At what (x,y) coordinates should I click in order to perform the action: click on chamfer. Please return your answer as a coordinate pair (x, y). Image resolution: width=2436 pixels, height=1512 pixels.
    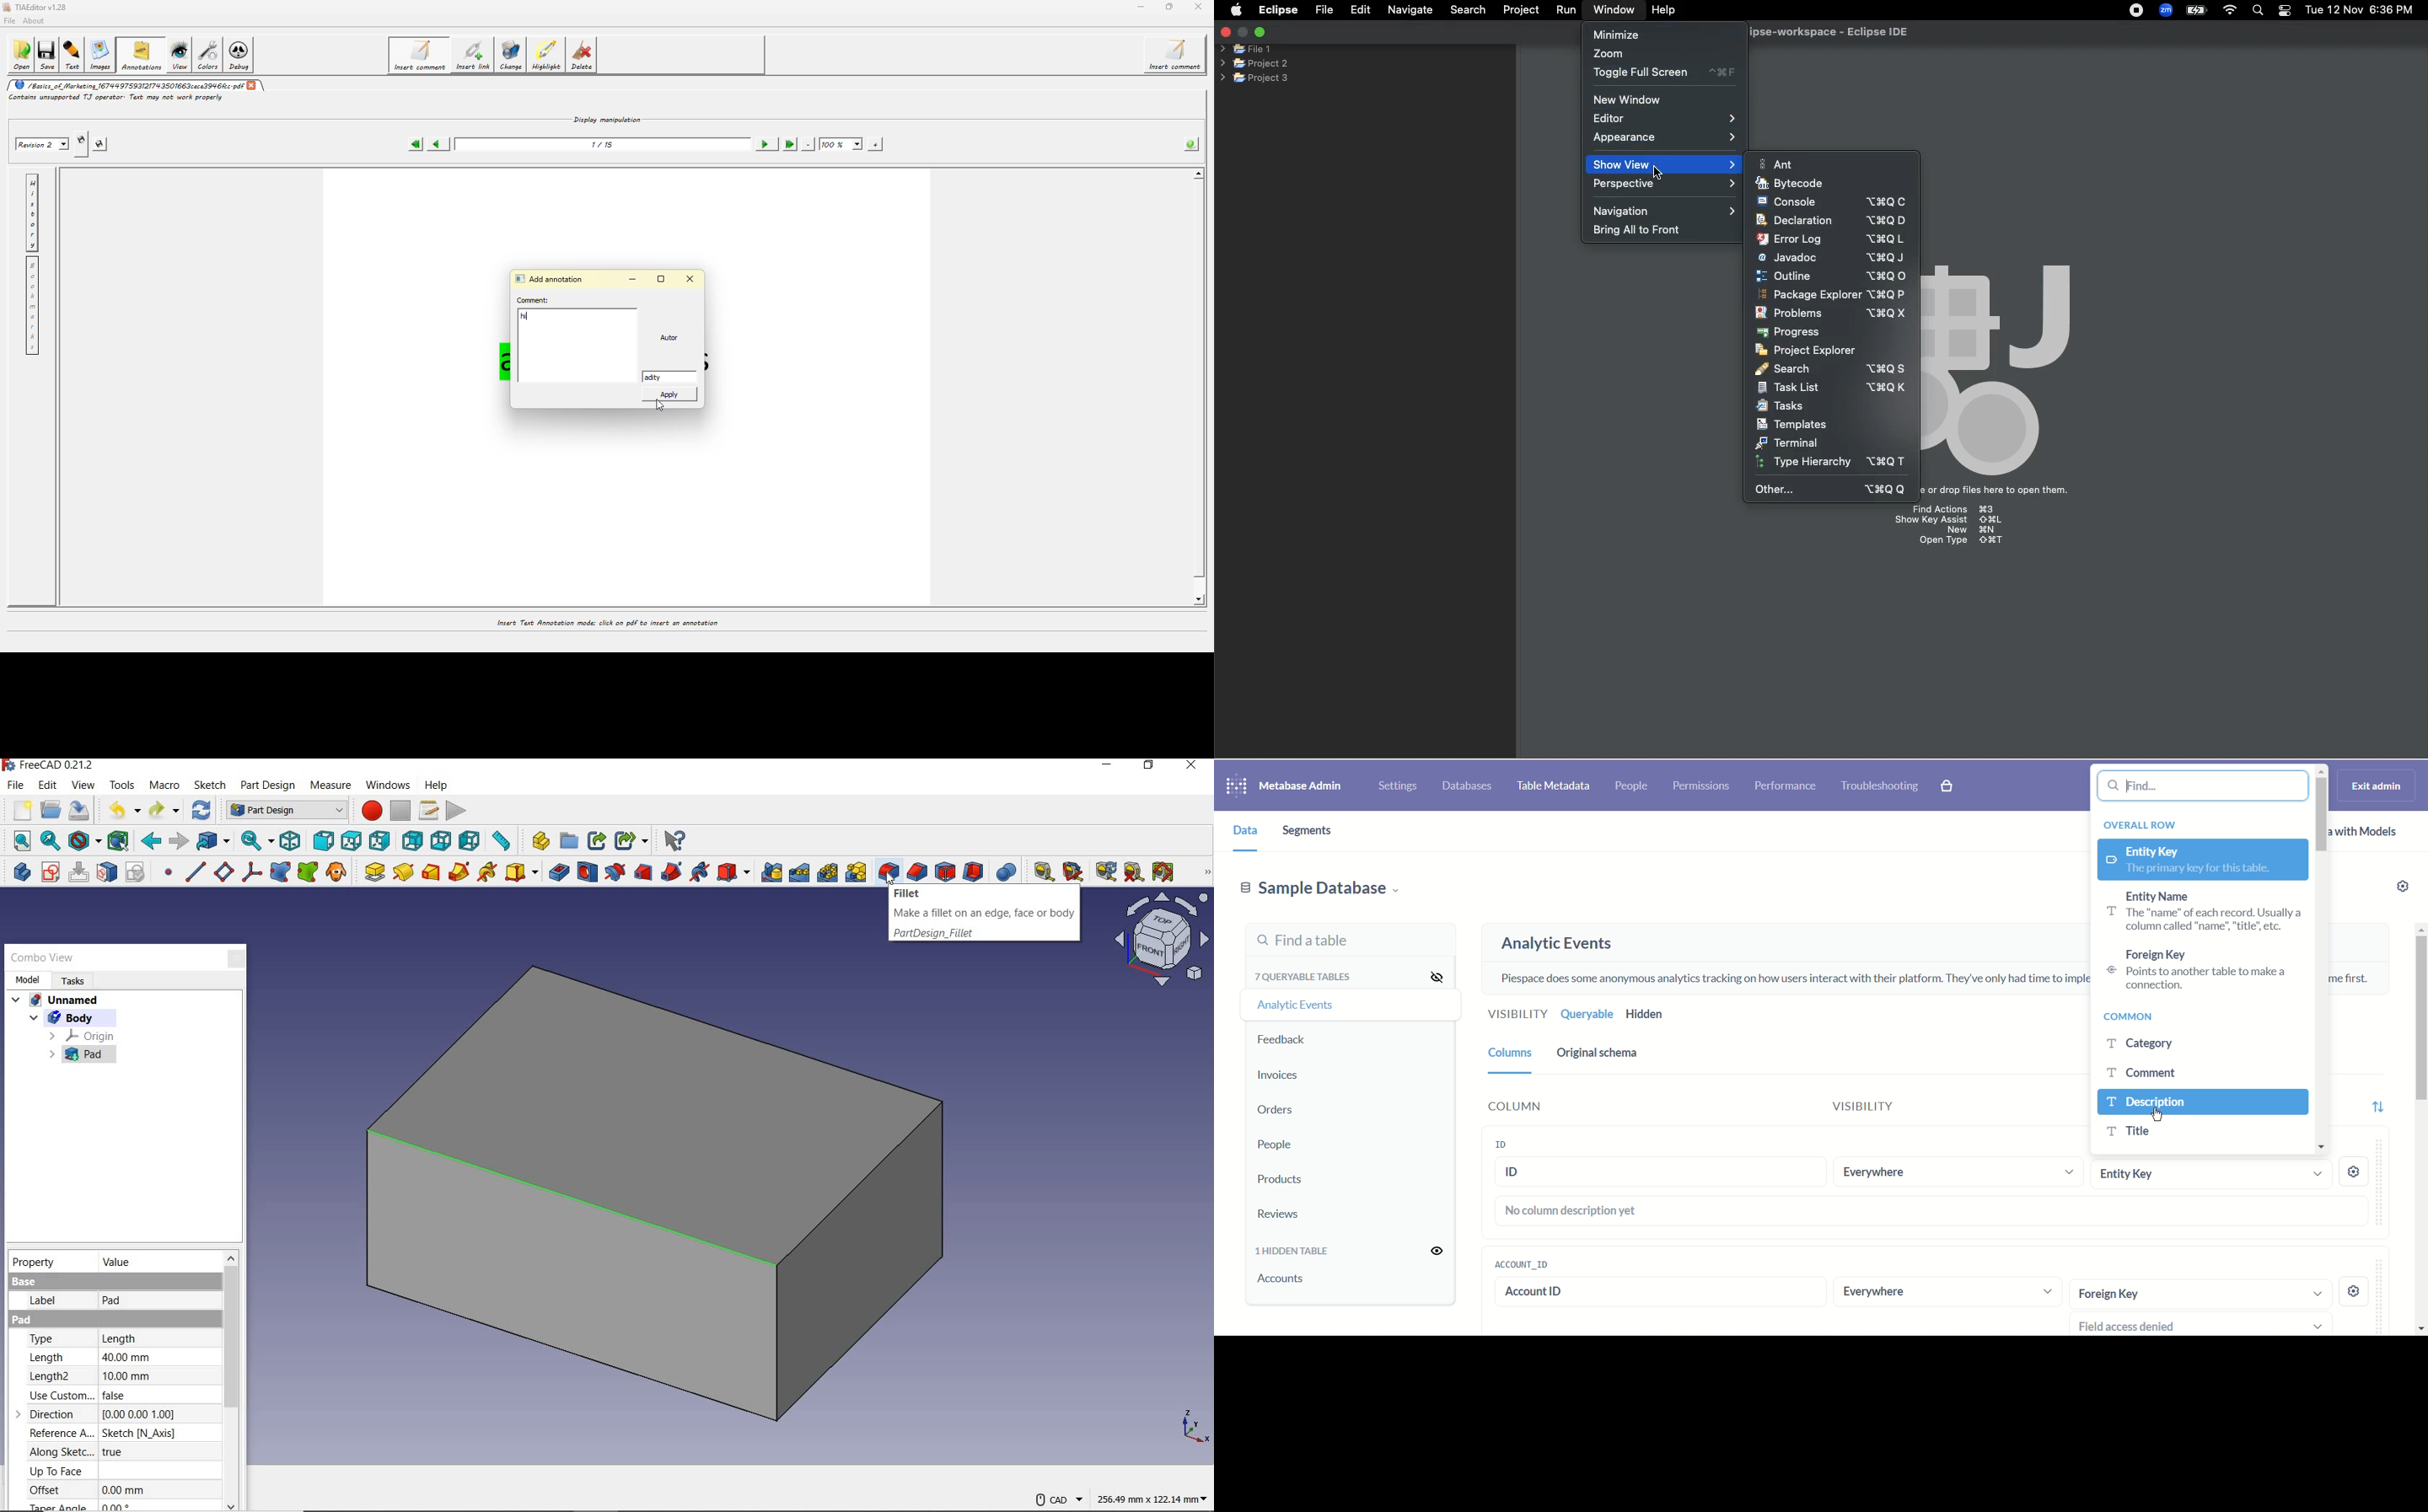
    Looking at the image, I should click on (916, 873).